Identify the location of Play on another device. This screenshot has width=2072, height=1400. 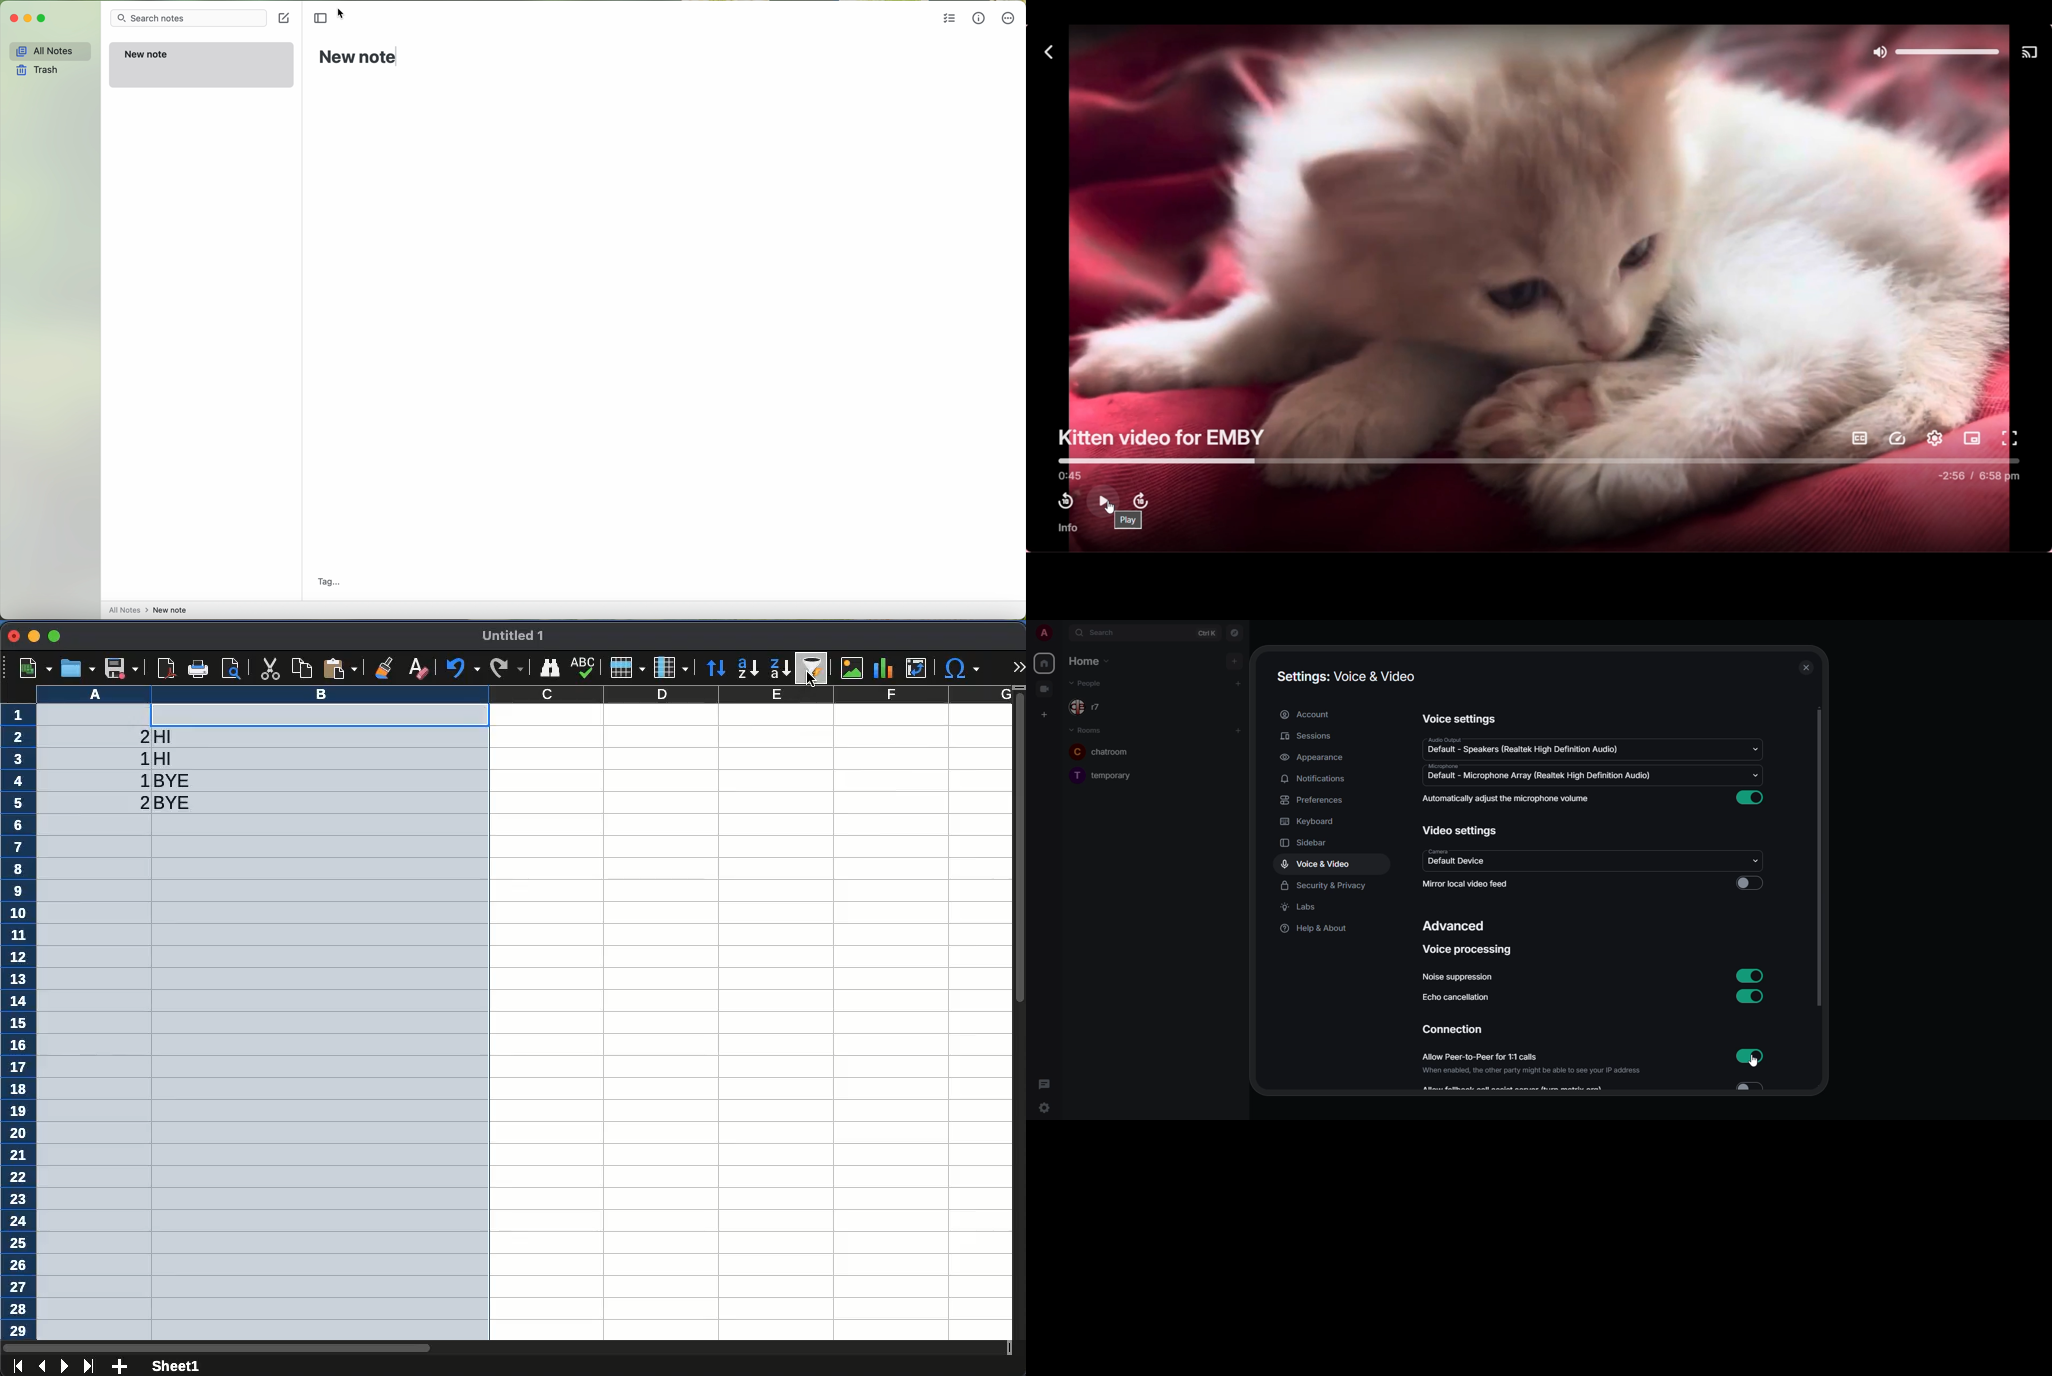
(2032, 53).